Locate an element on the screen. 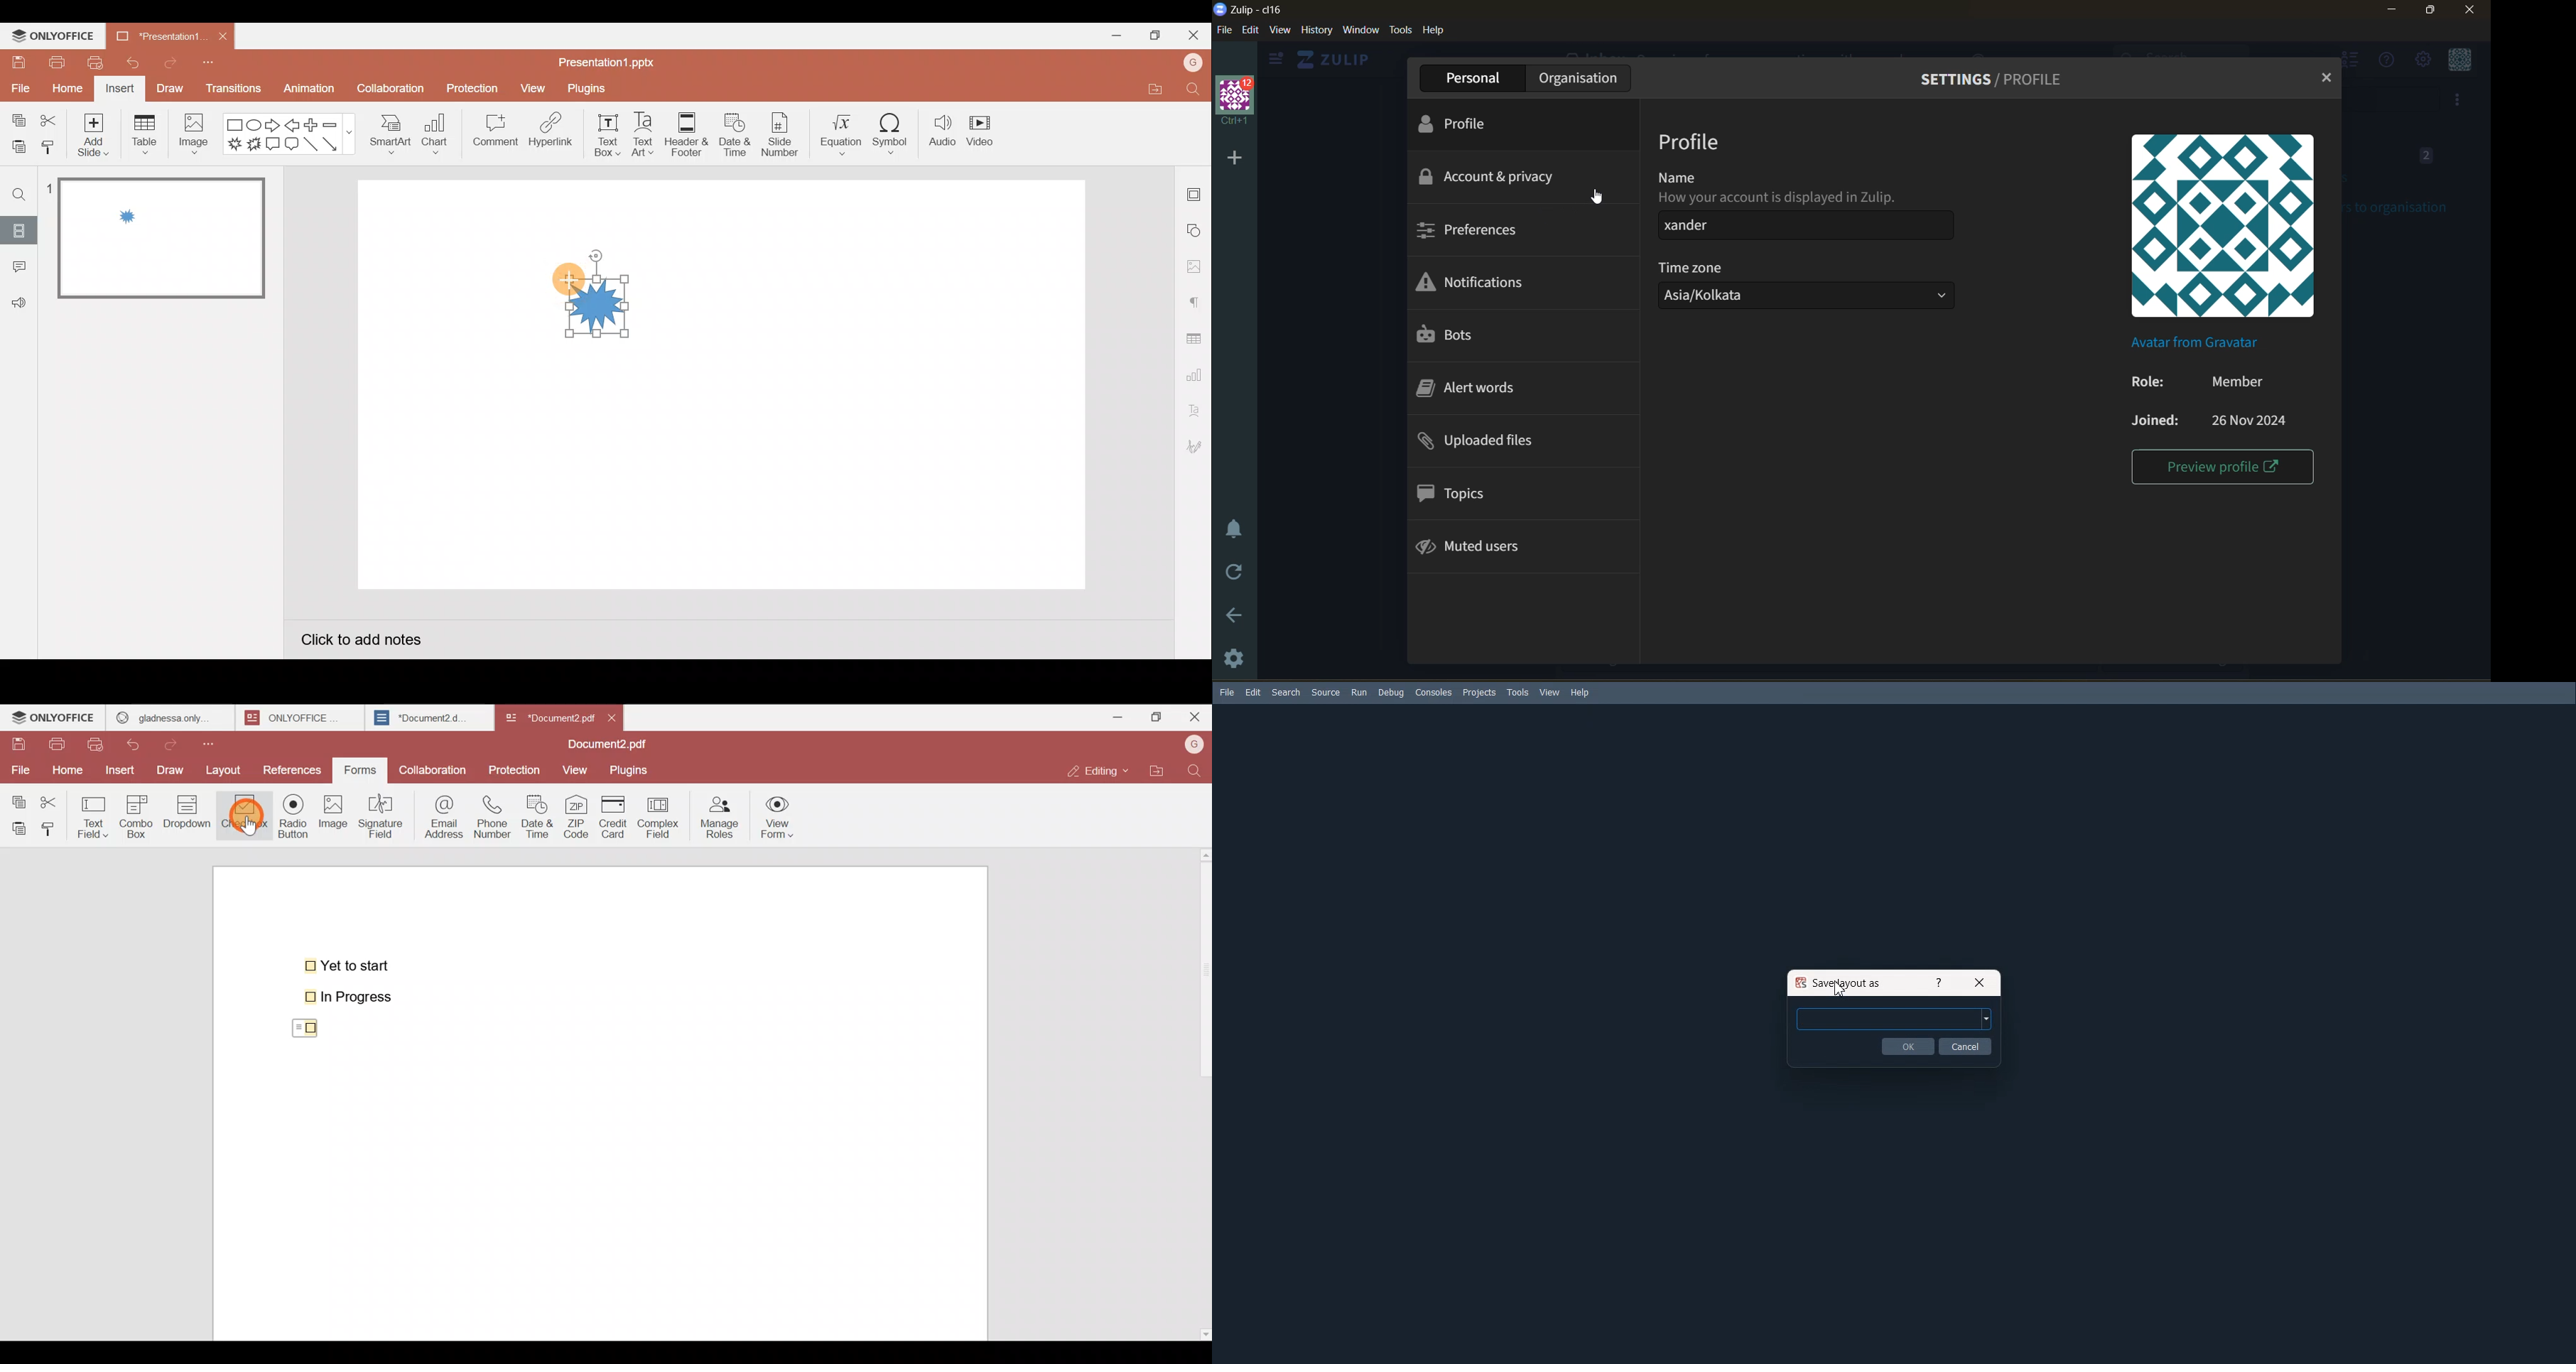  Rounded rectangular callout is located at coordinates (292, 145).